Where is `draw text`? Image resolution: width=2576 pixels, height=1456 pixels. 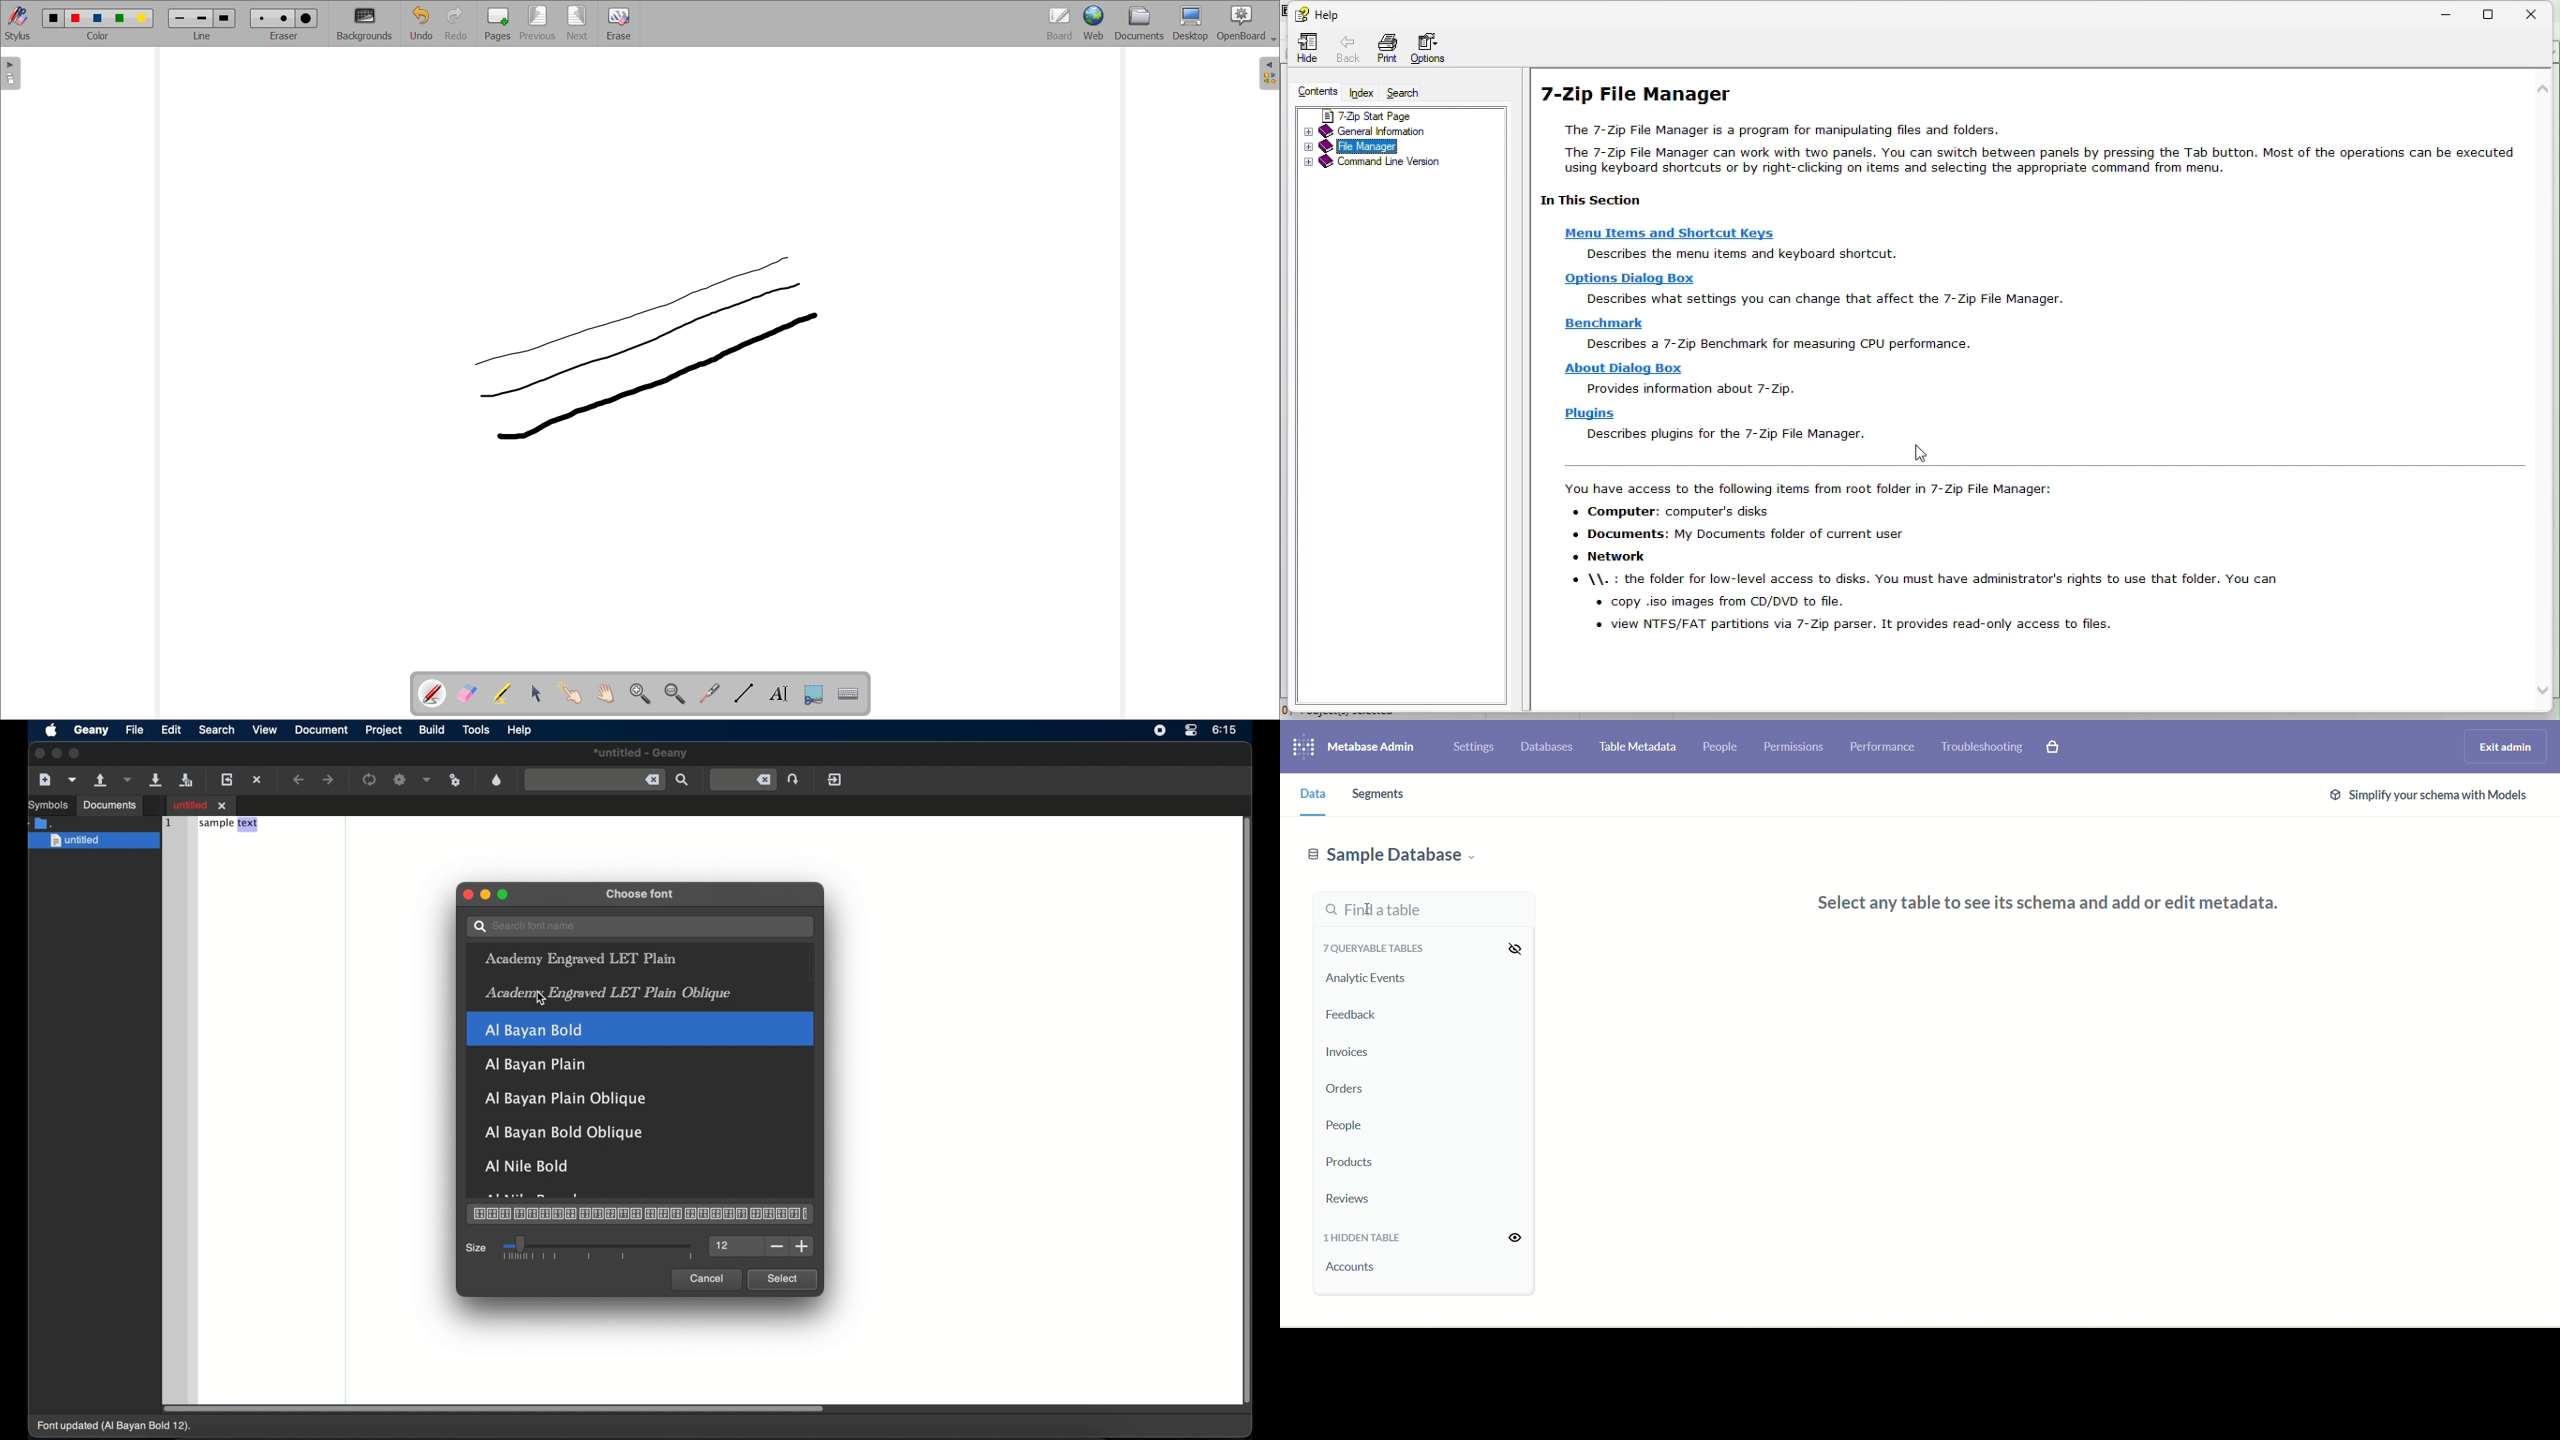
draw text is located at coordinates (780, 694).